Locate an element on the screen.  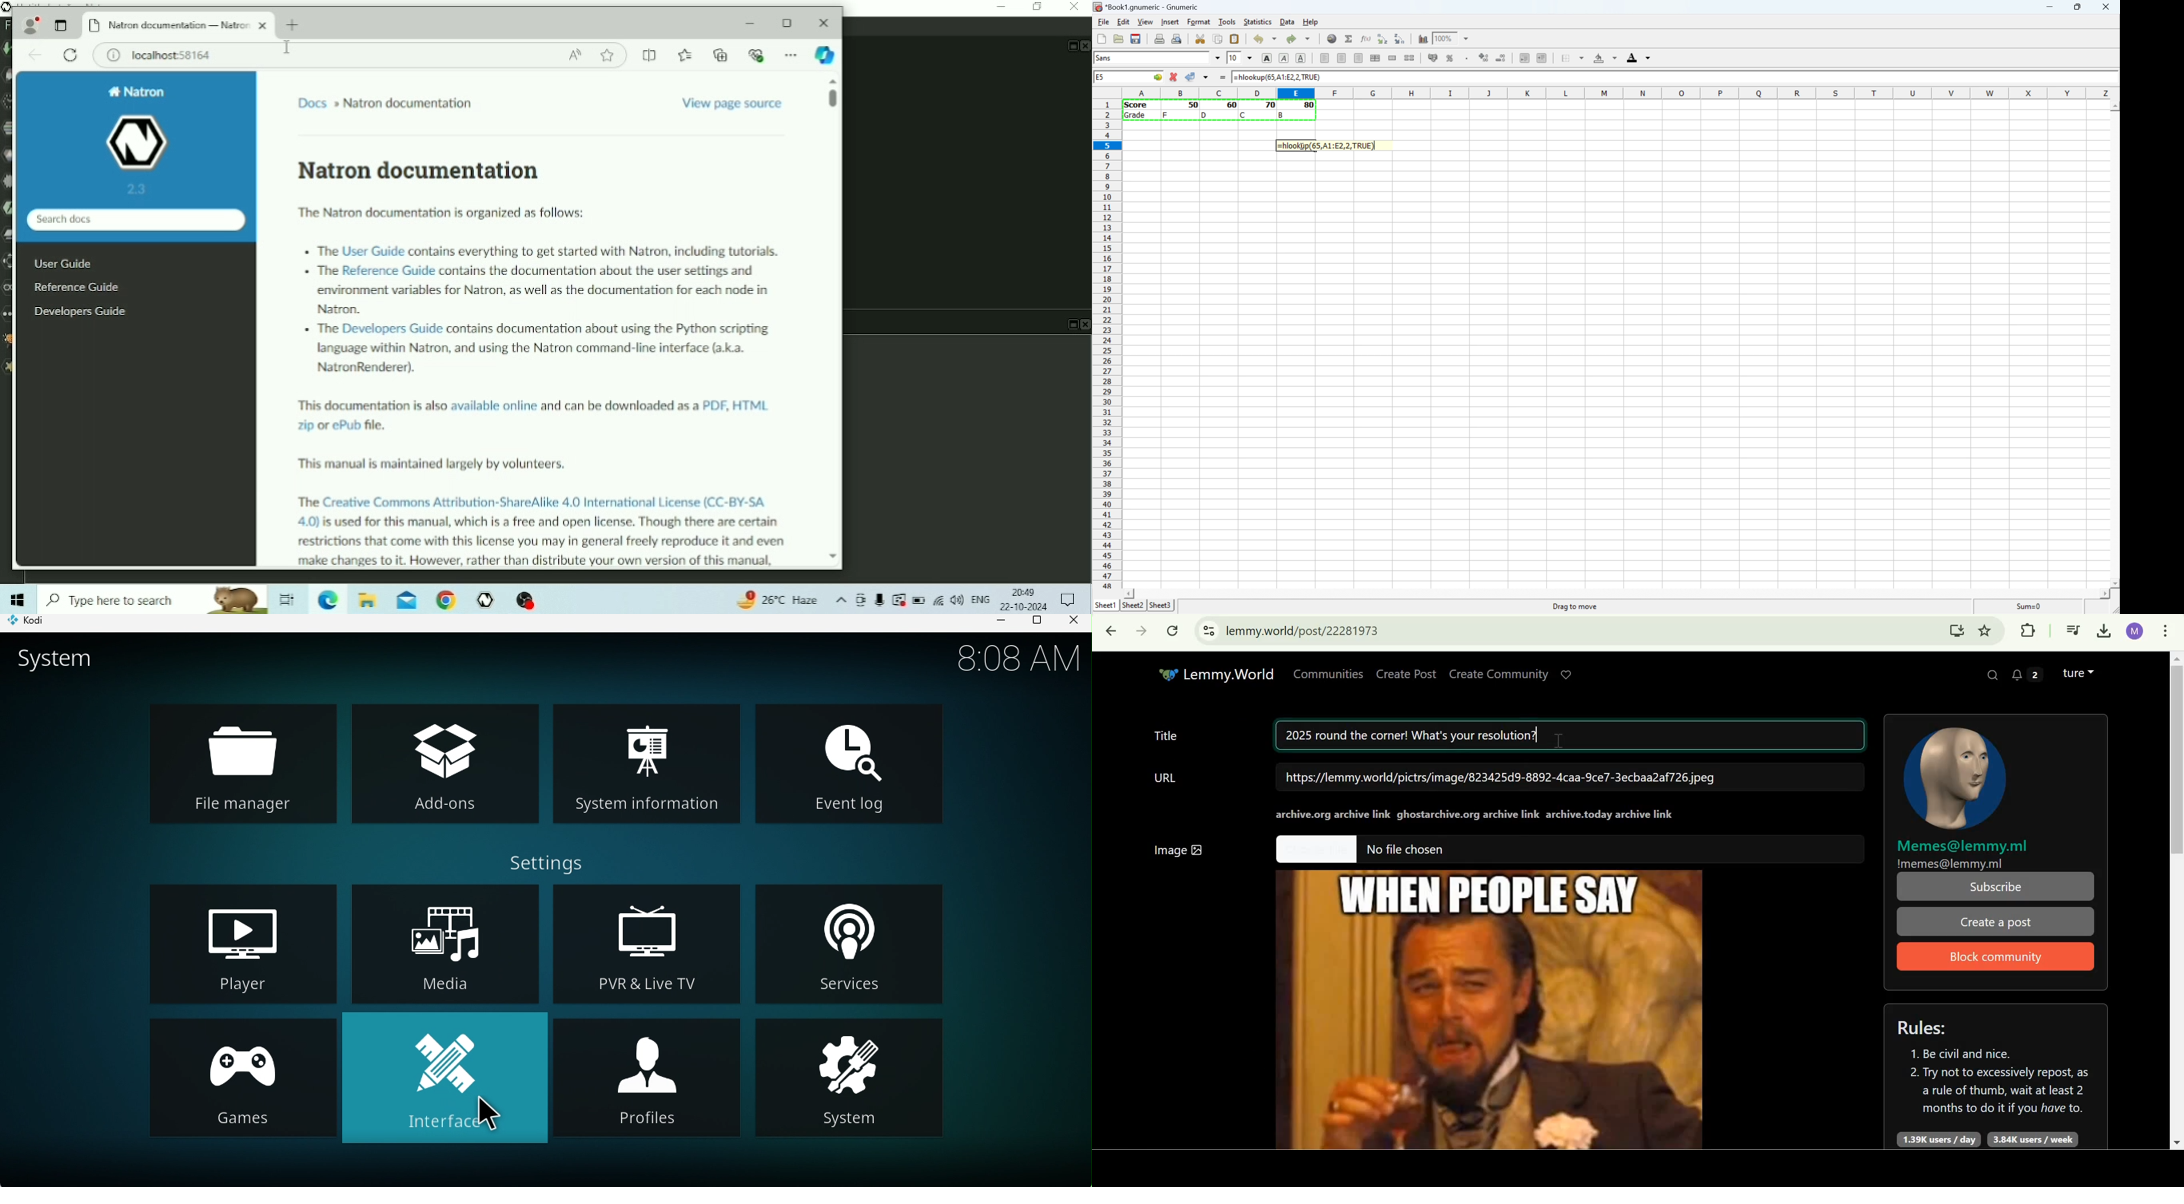
Statistics is located at coordinates (1258, 20).